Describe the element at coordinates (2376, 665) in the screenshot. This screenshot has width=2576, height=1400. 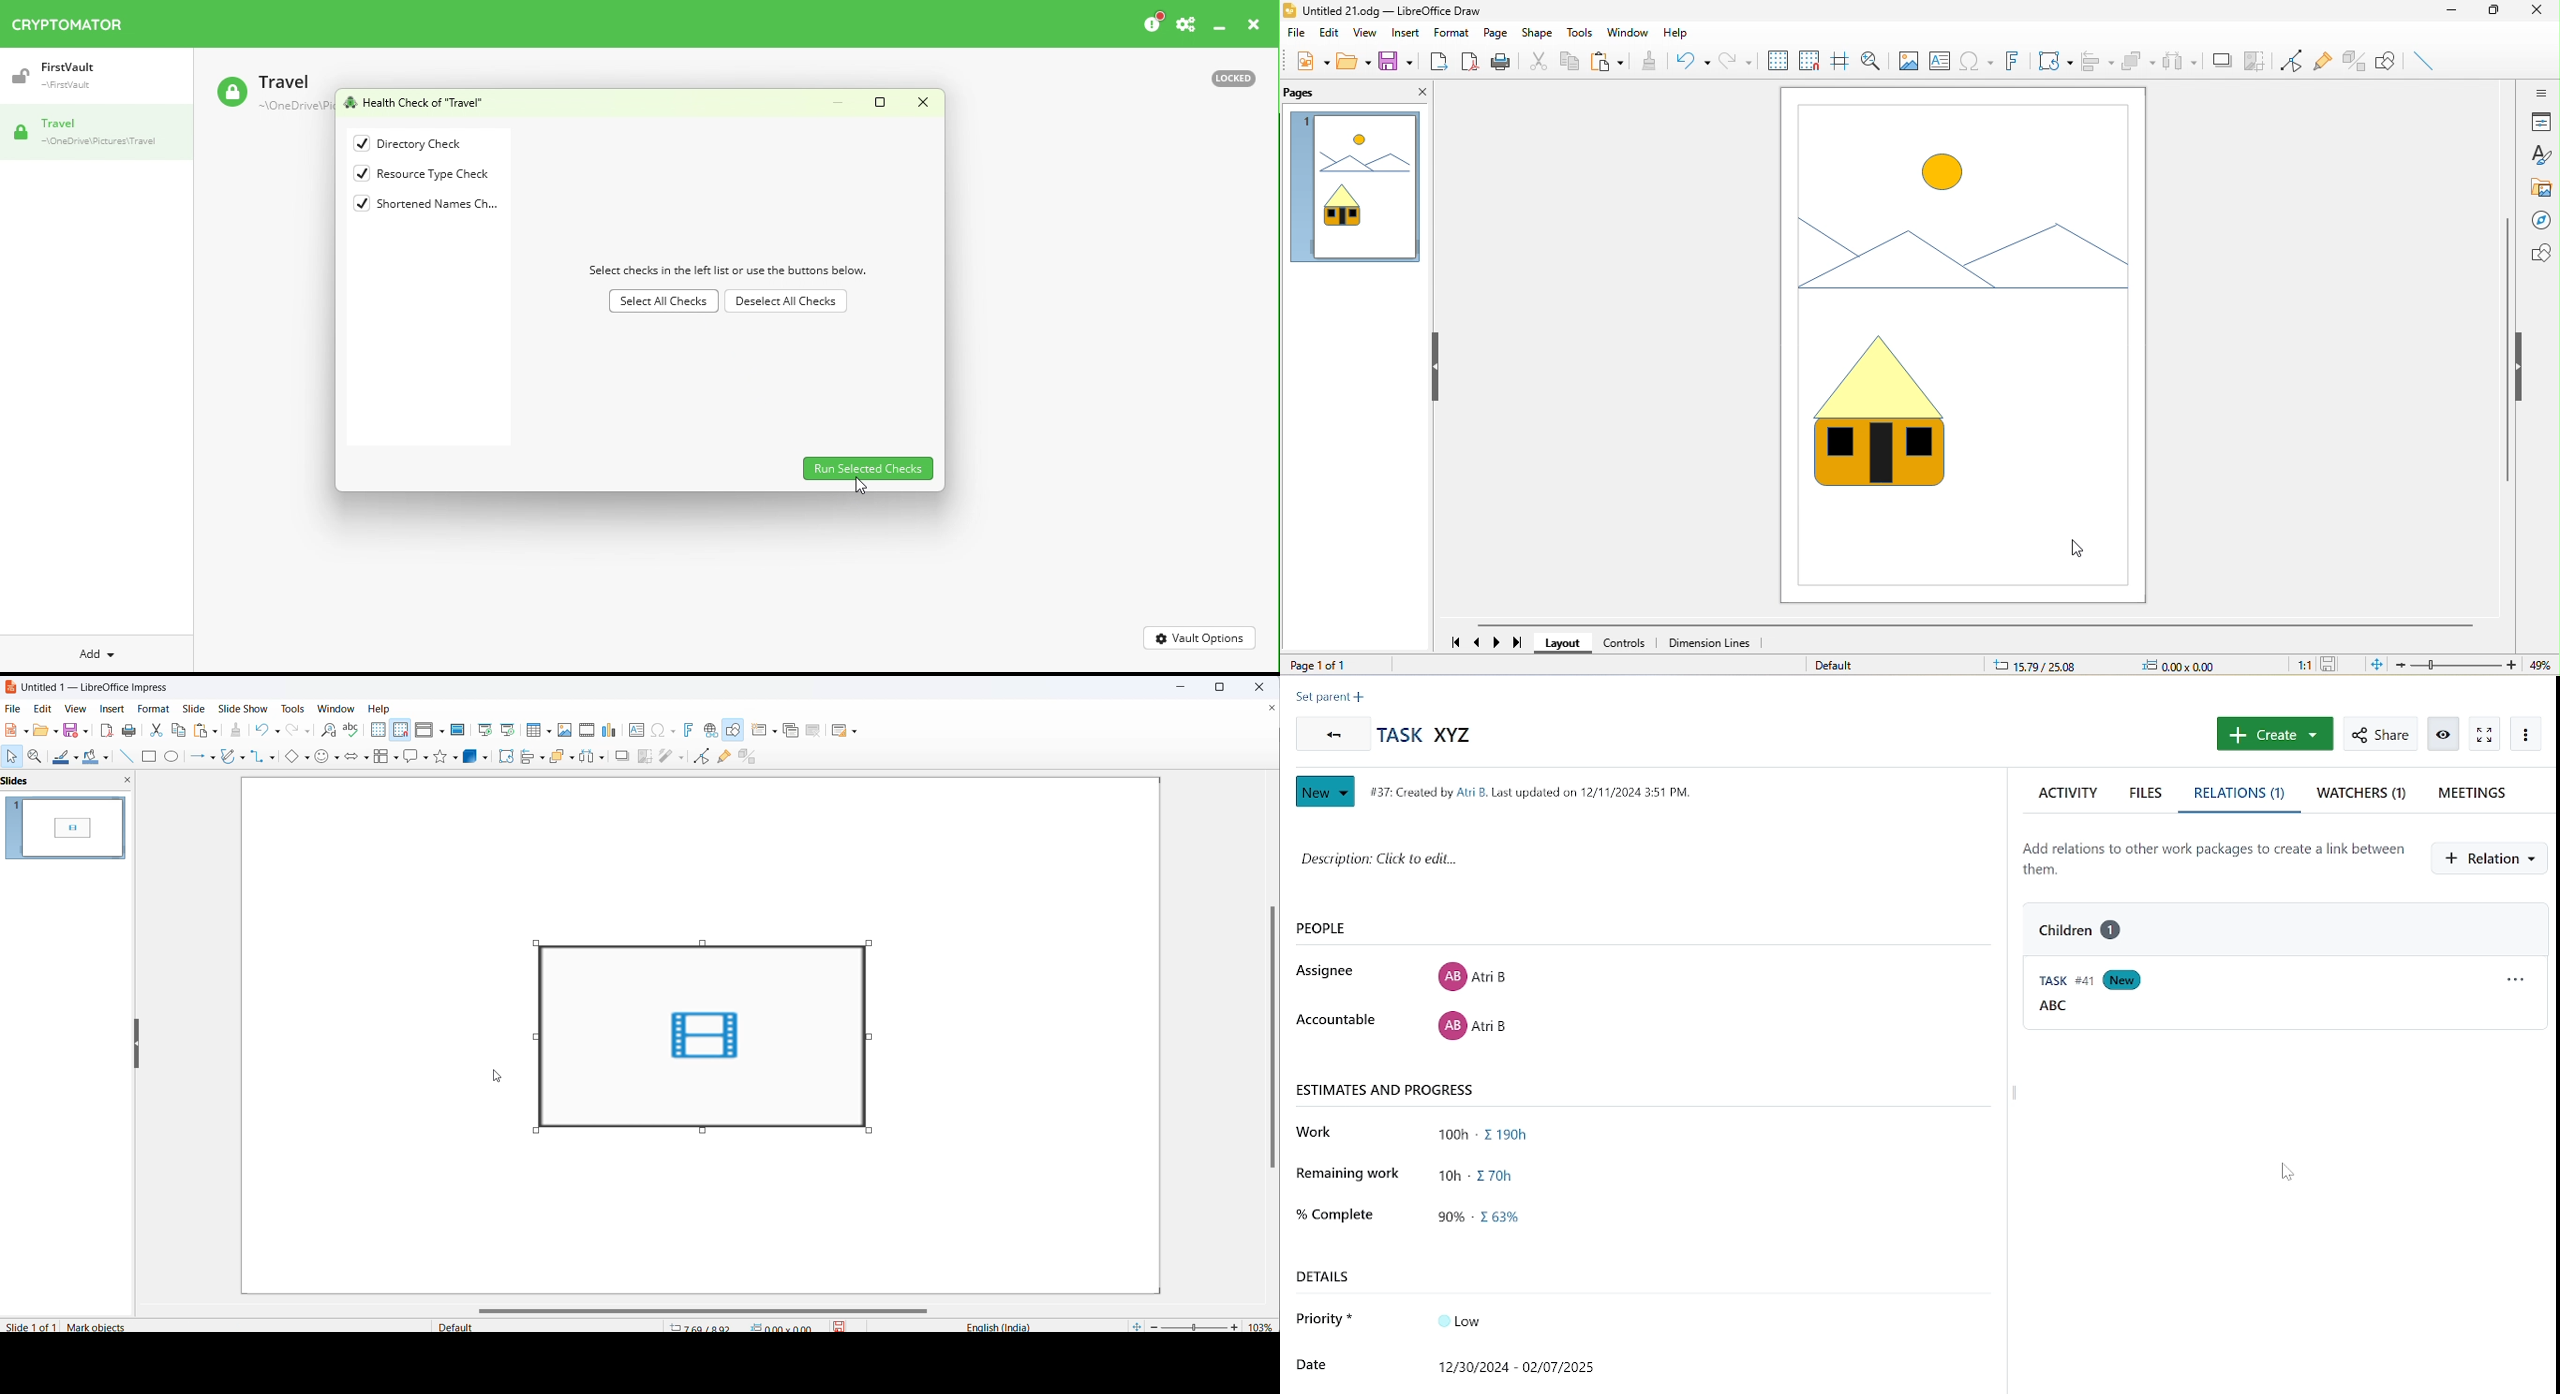
I see `fit page ` at that location.